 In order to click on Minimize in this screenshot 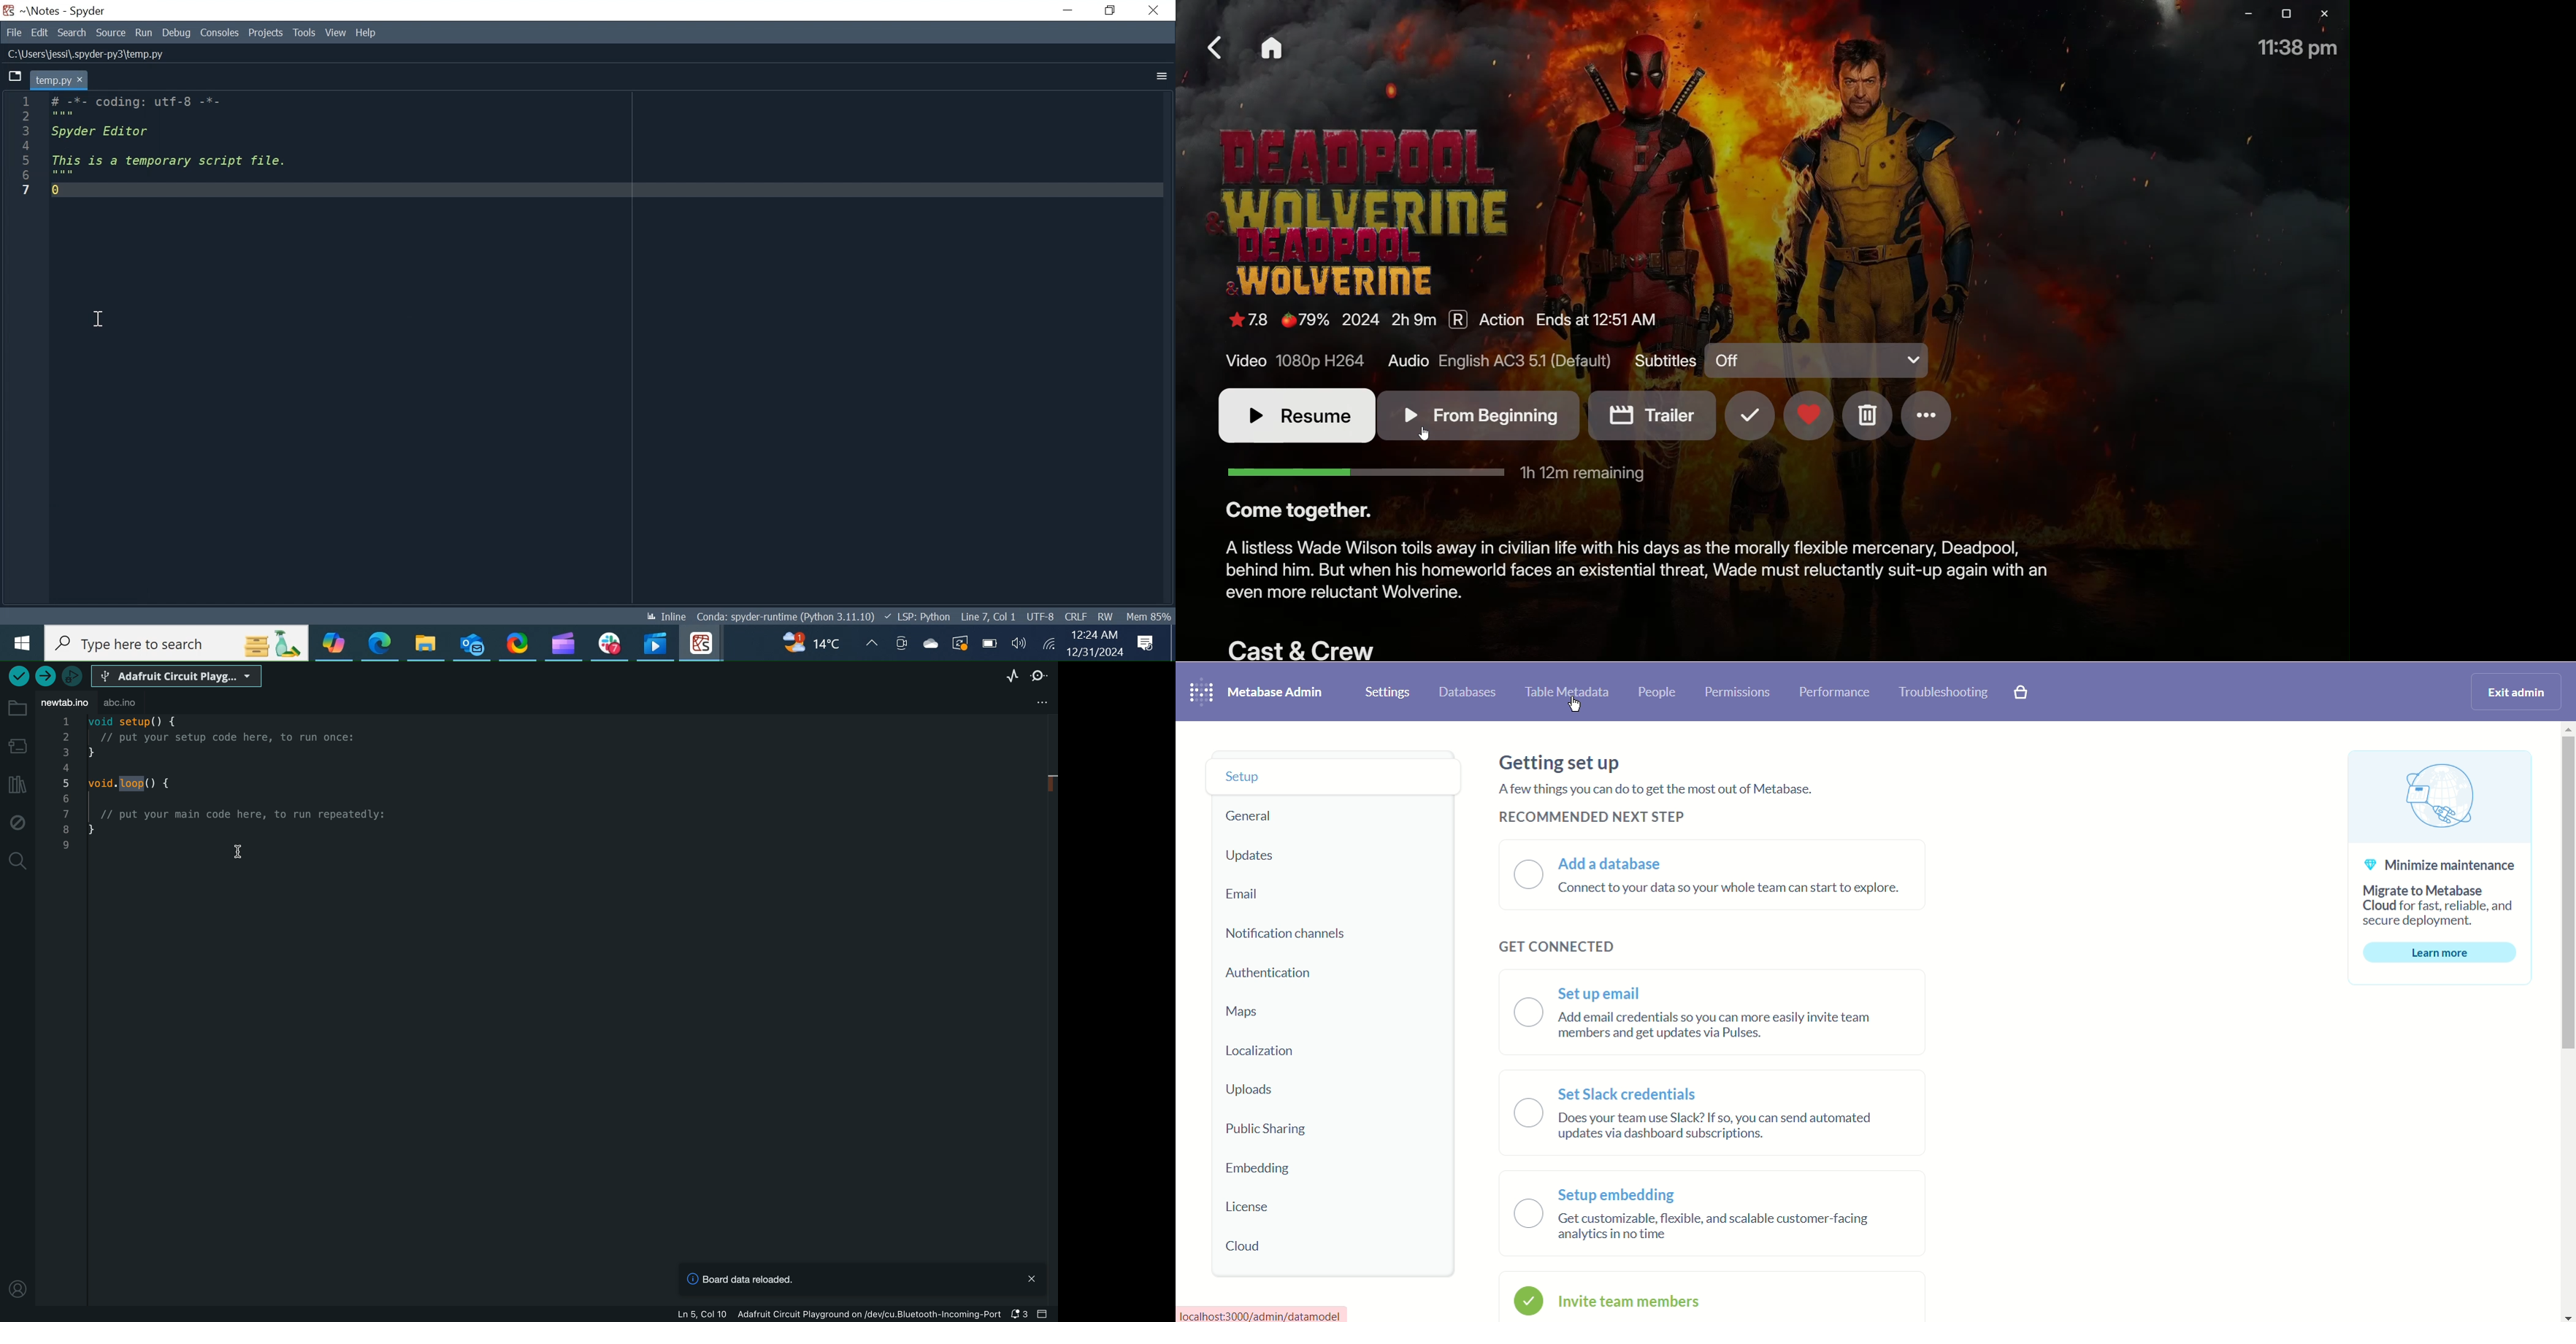, I will do `click(1069, 10)`.